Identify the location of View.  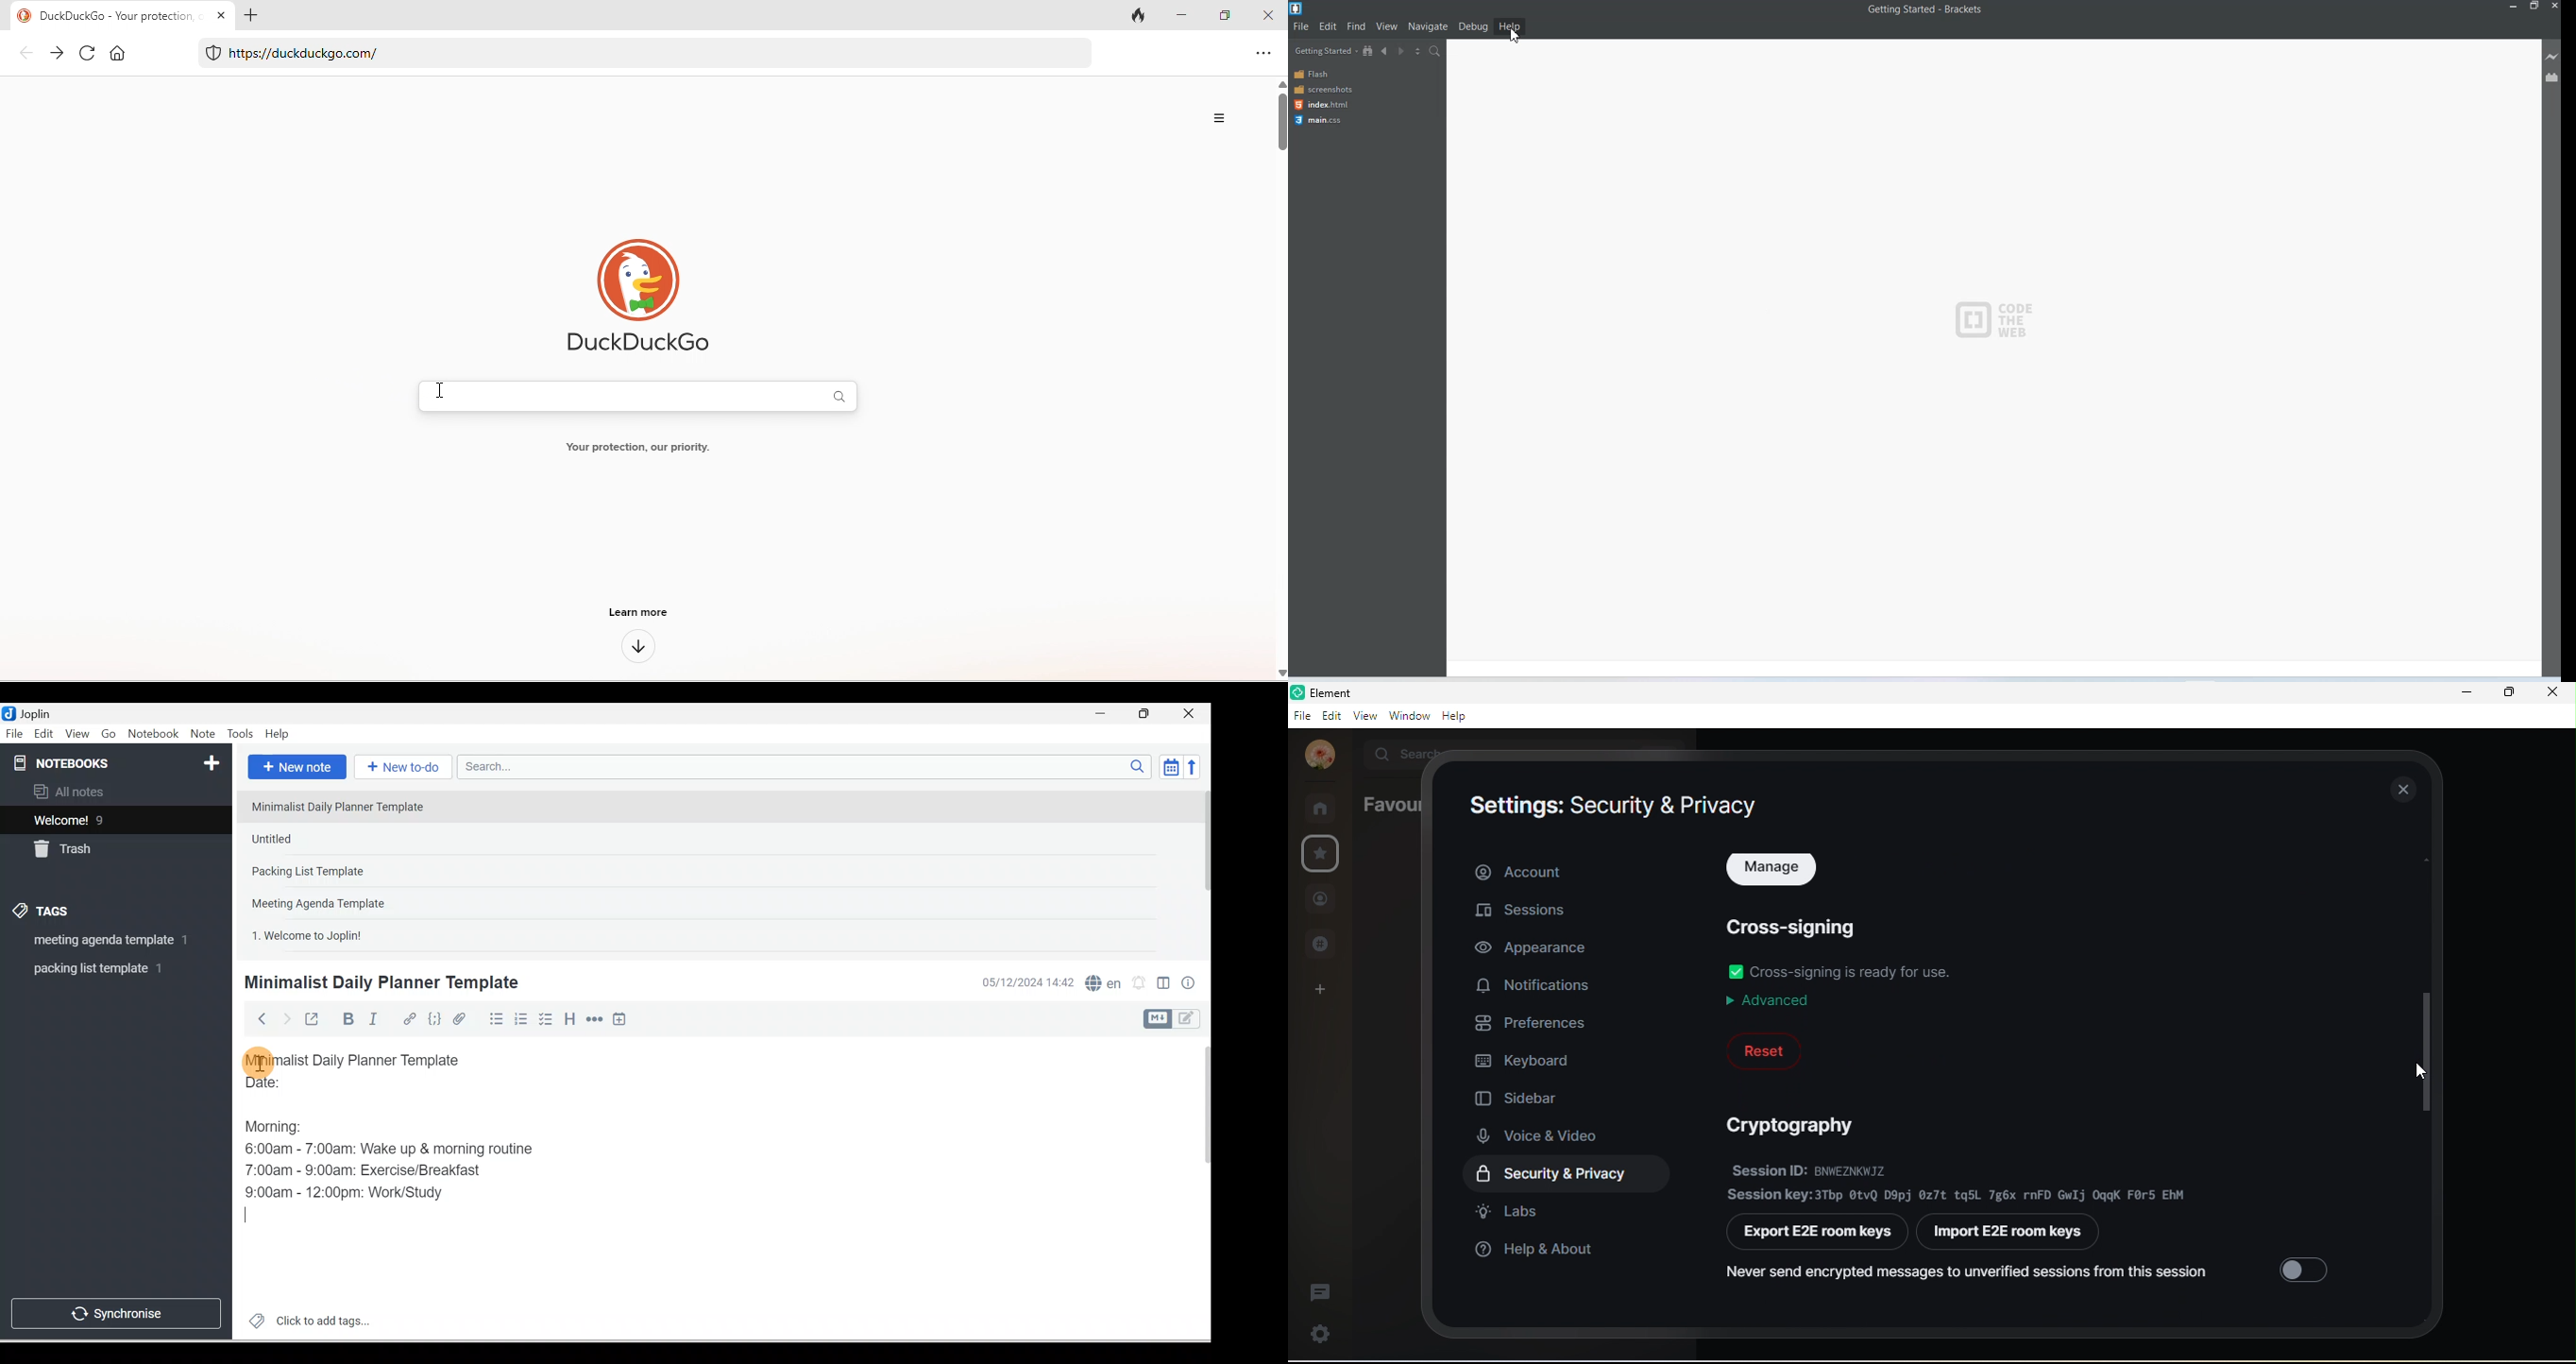
(77, 734).